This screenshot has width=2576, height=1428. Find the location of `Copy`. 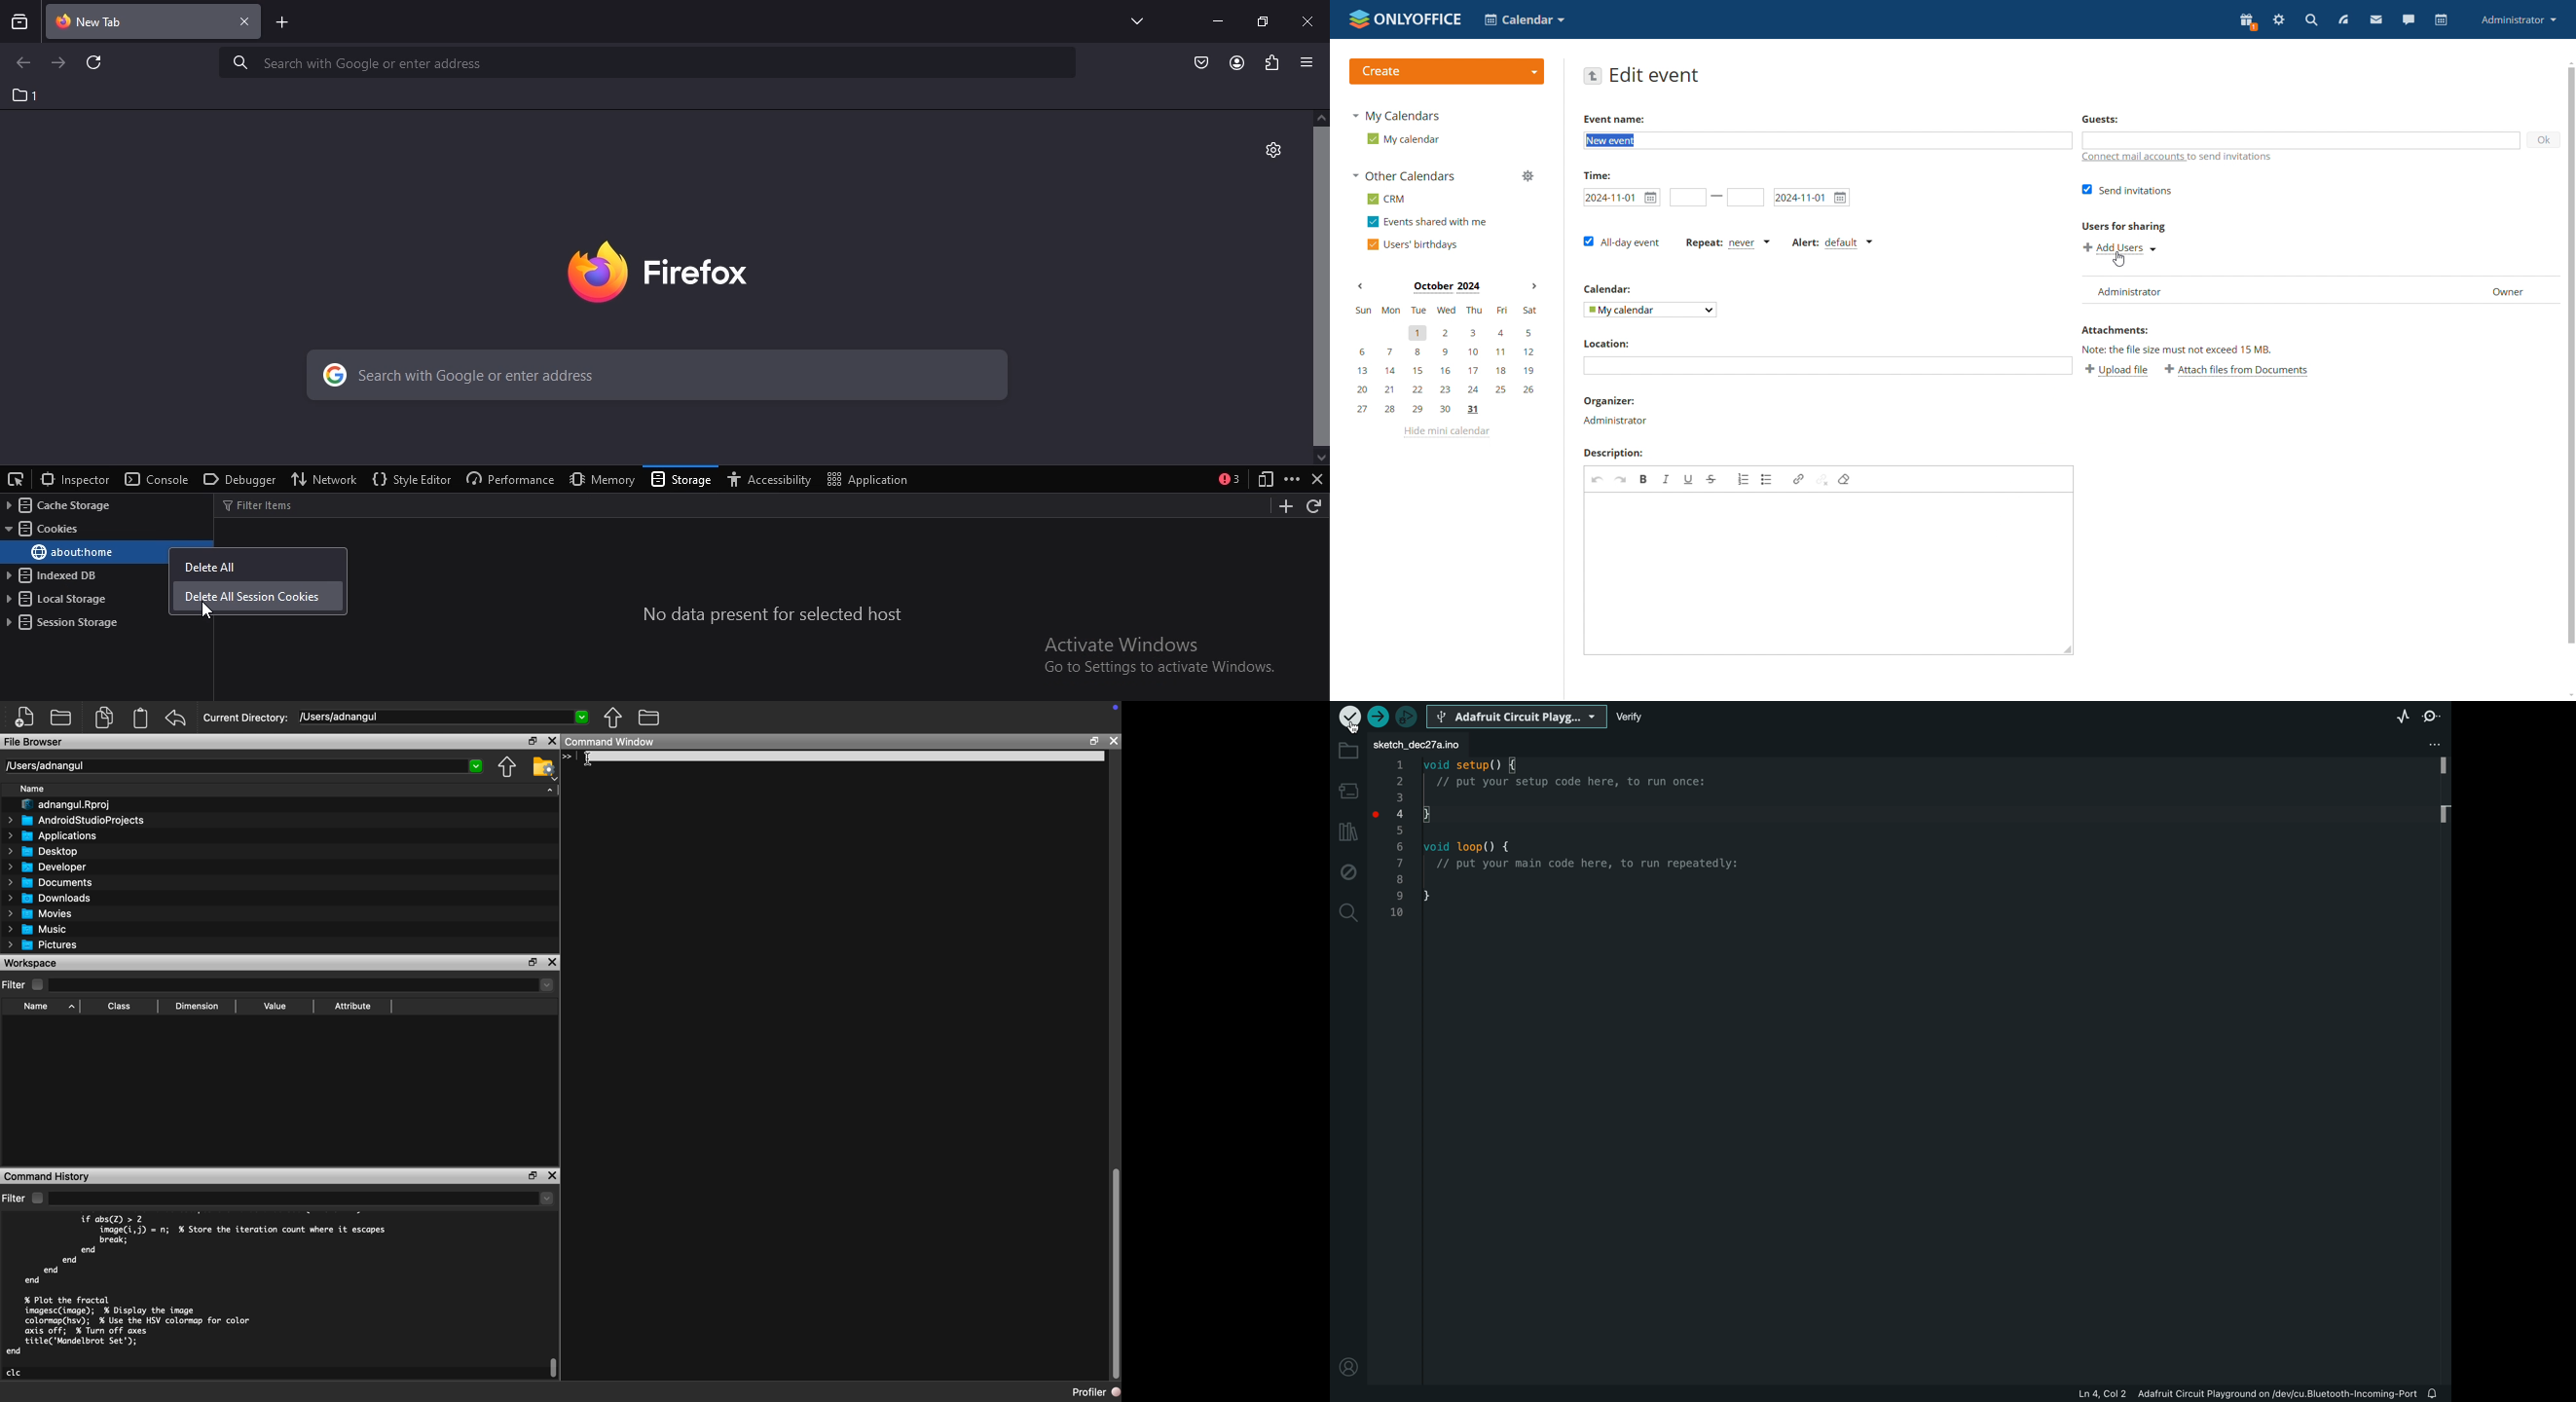

Copy is located at coordinates (104, 717).